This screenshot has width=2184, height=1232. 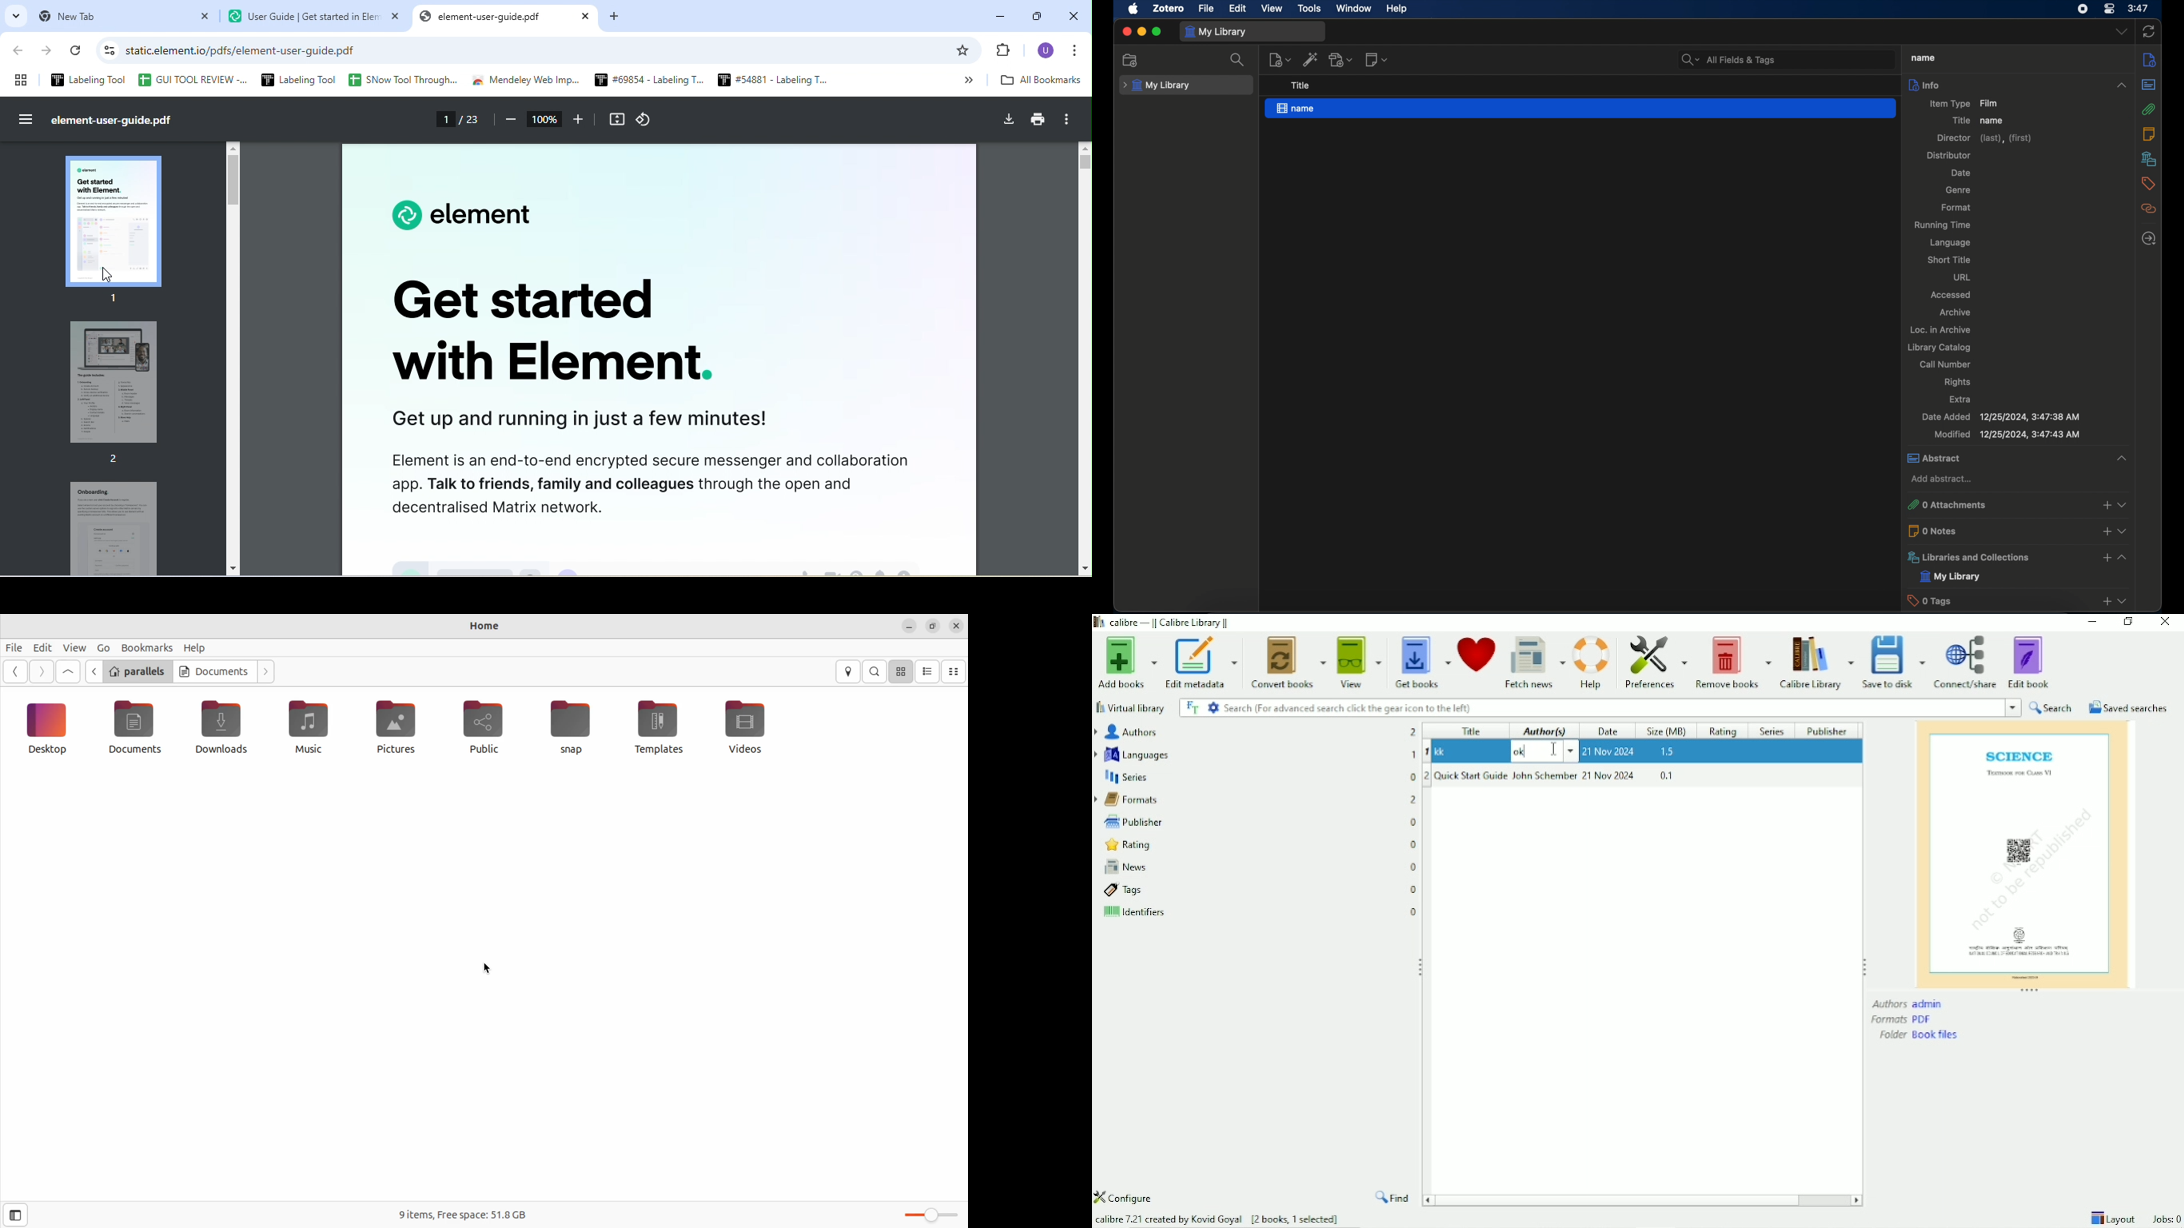 I want to click on close, so click(x=957, y=626).